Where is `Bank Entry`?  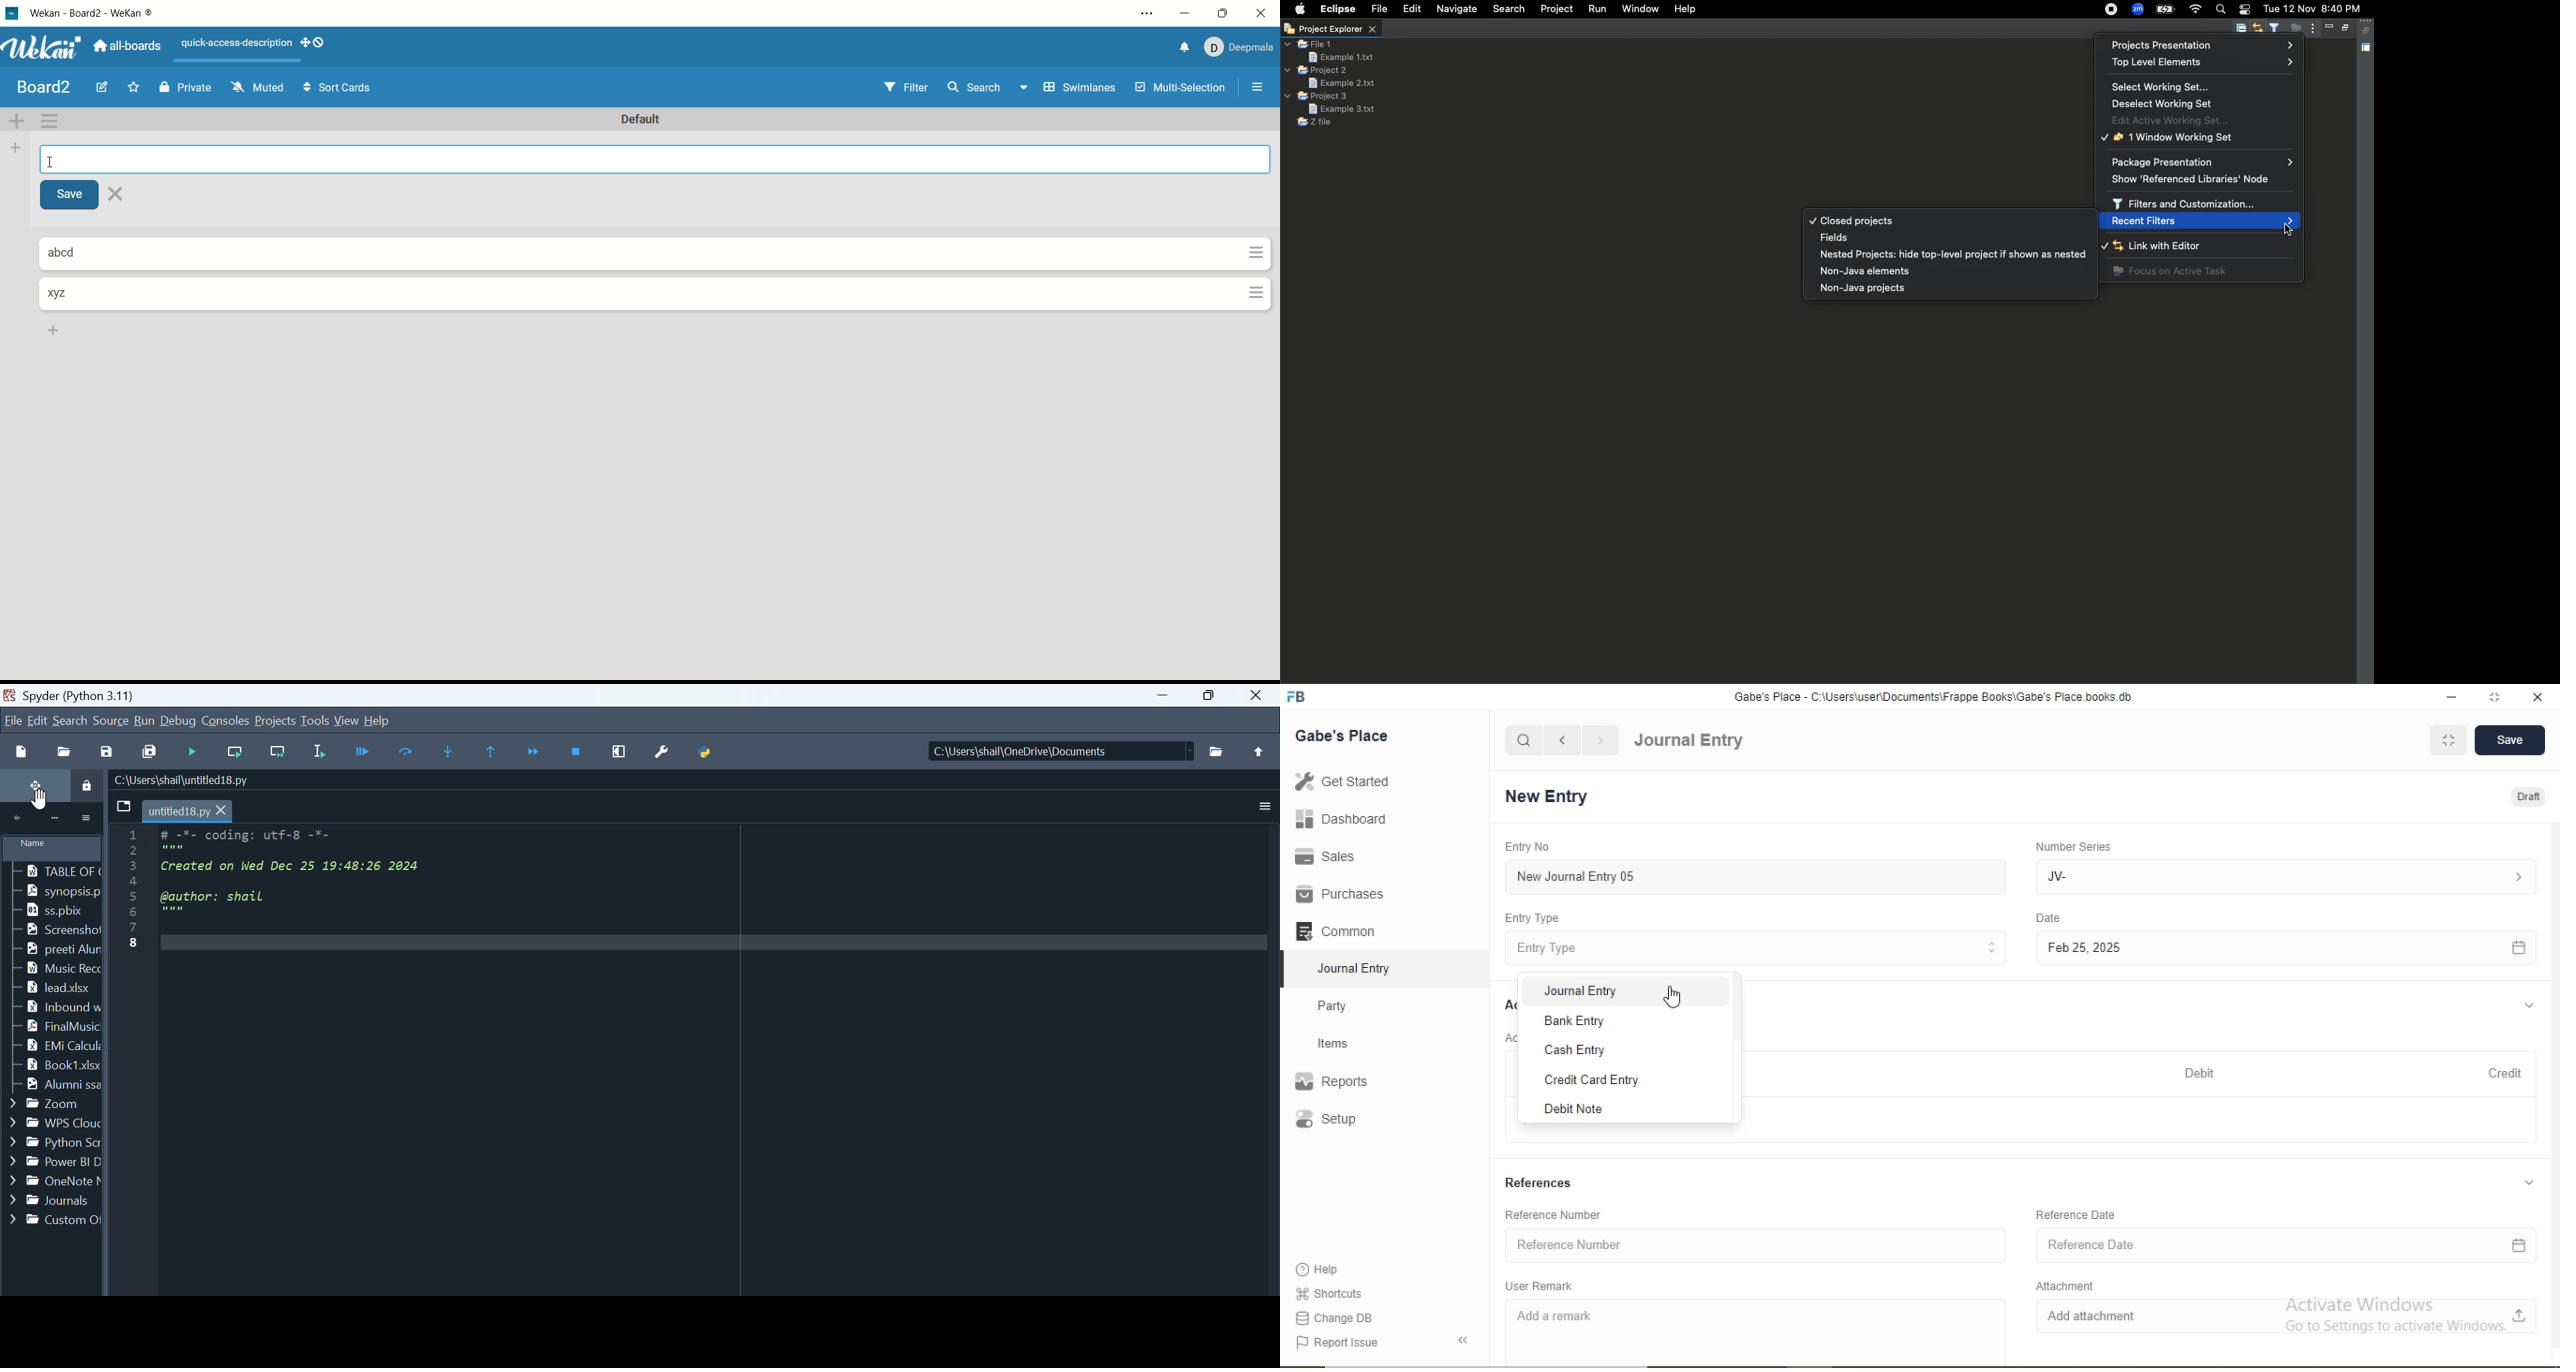
Bank Entry is located at coordinates (1619, 1020).